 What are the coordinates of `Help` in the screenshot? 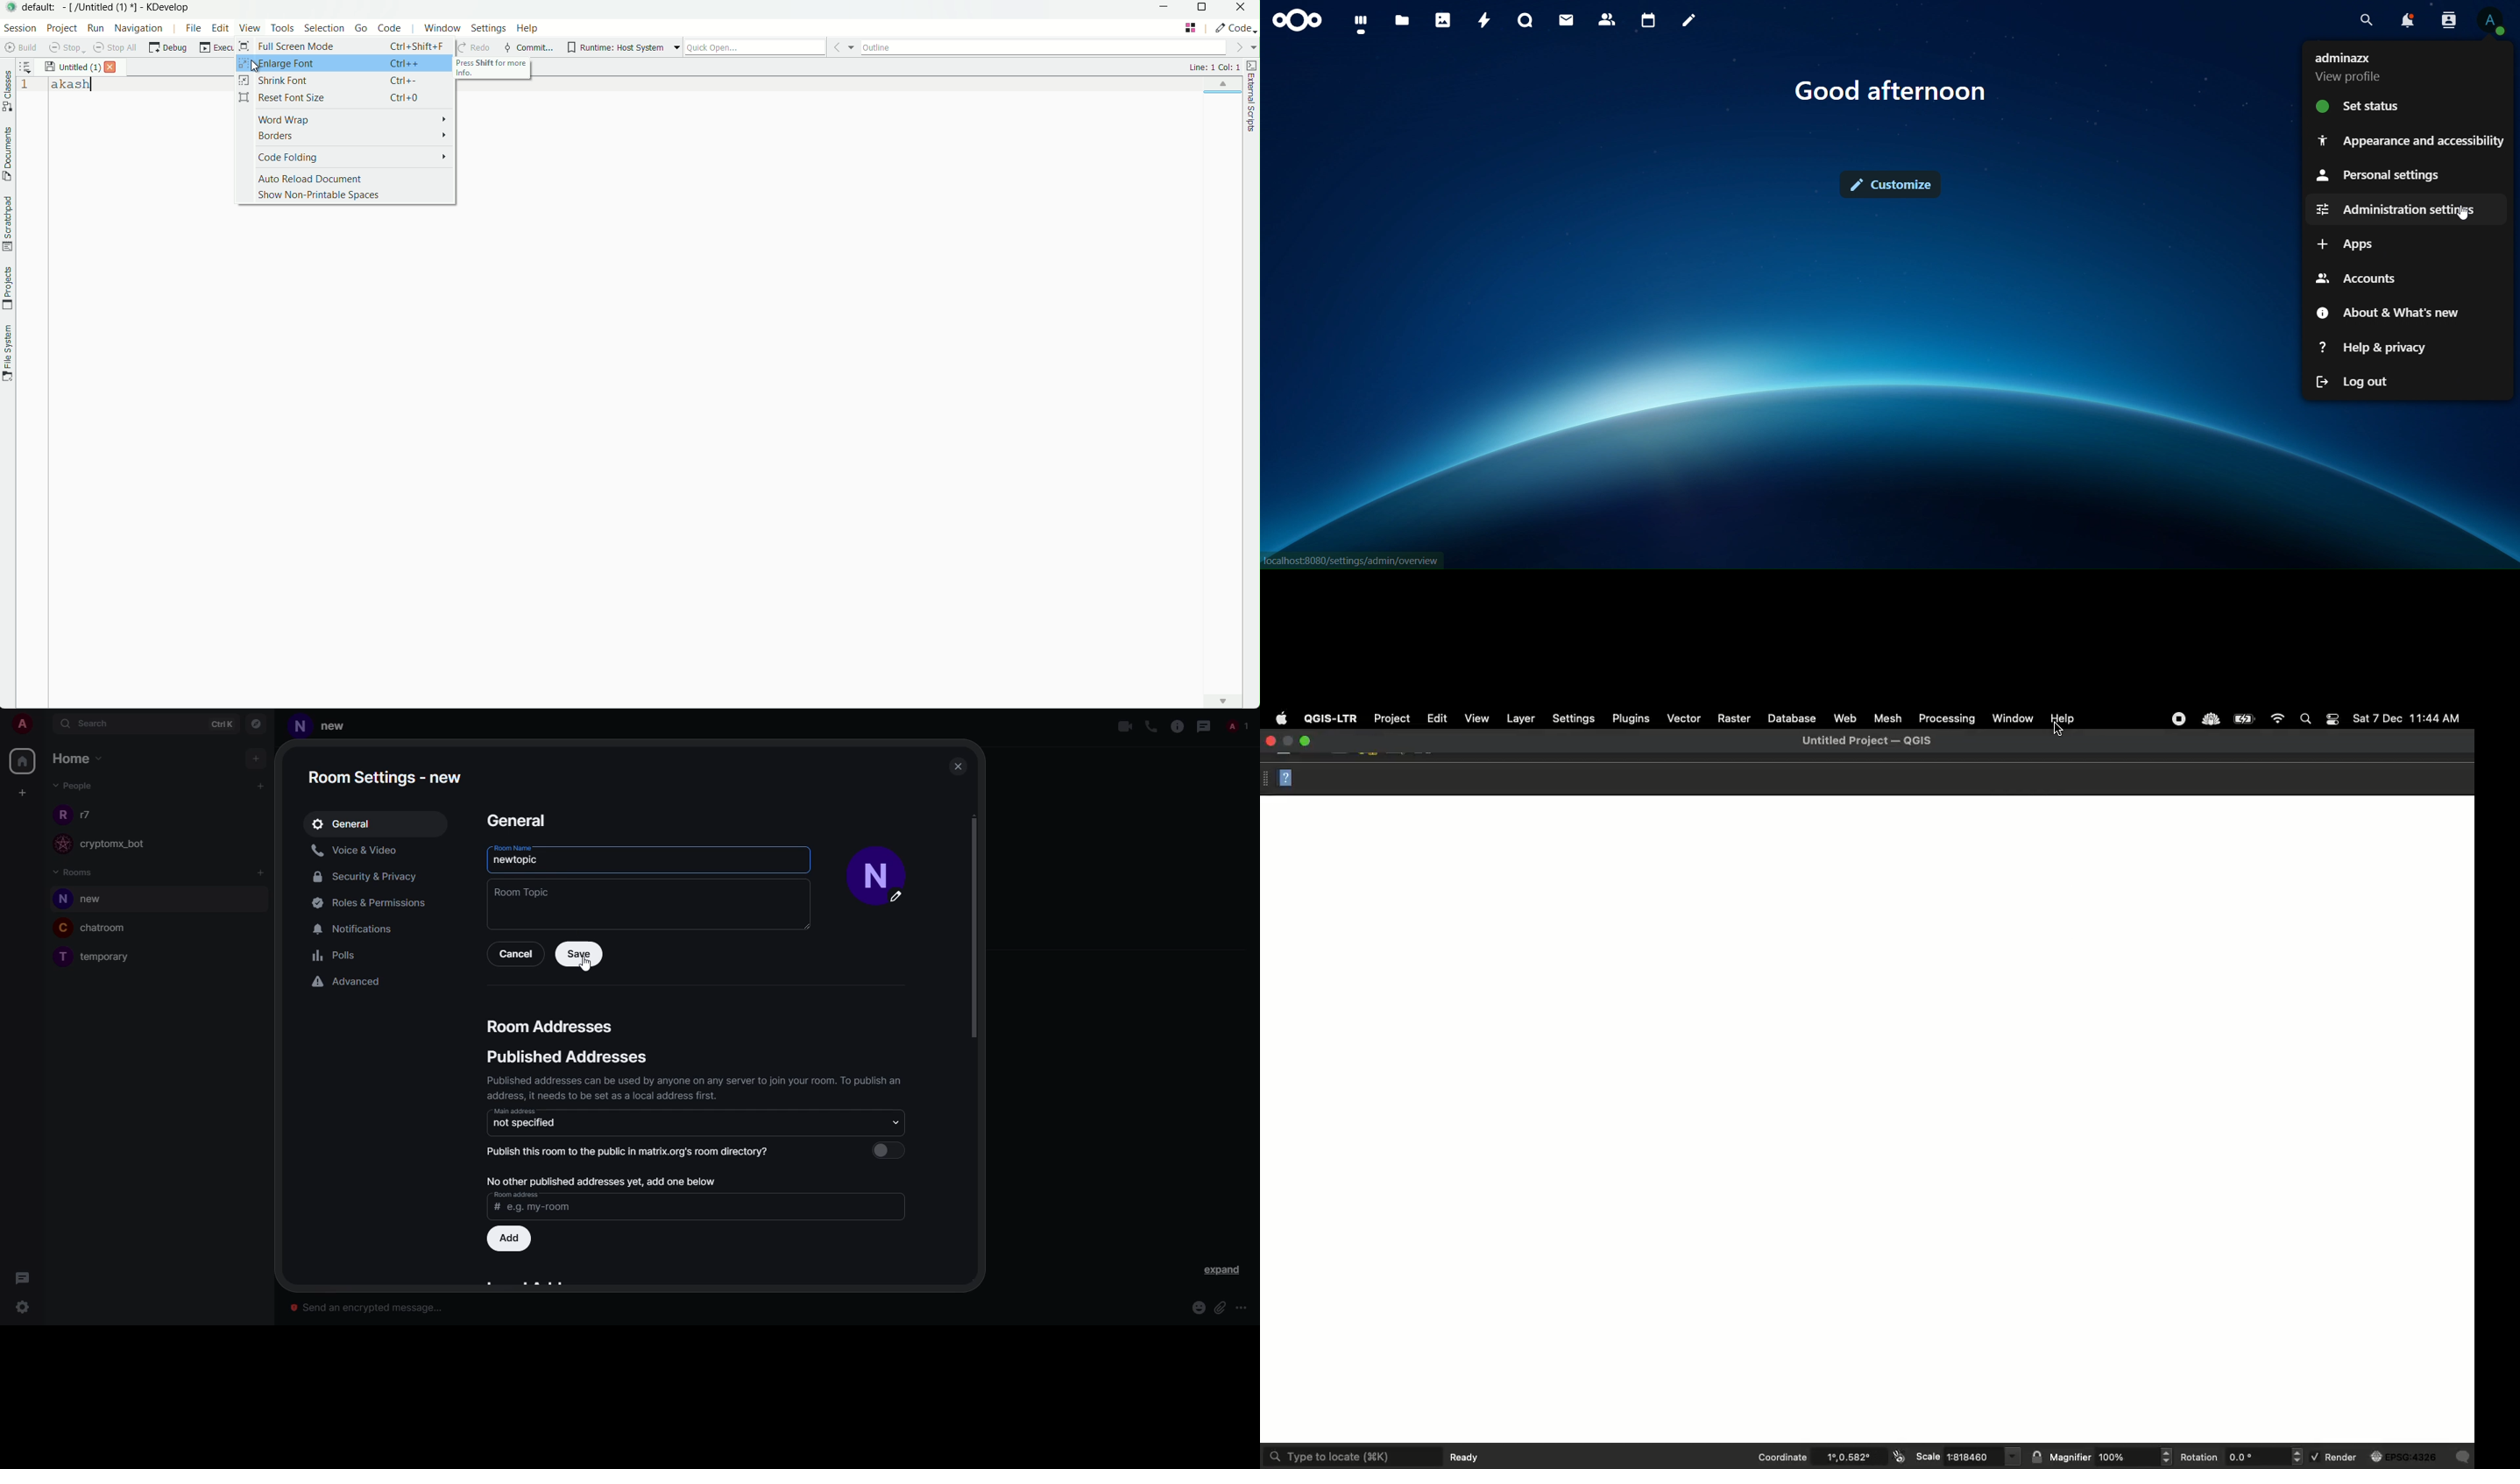 It's located at (1287, 779).